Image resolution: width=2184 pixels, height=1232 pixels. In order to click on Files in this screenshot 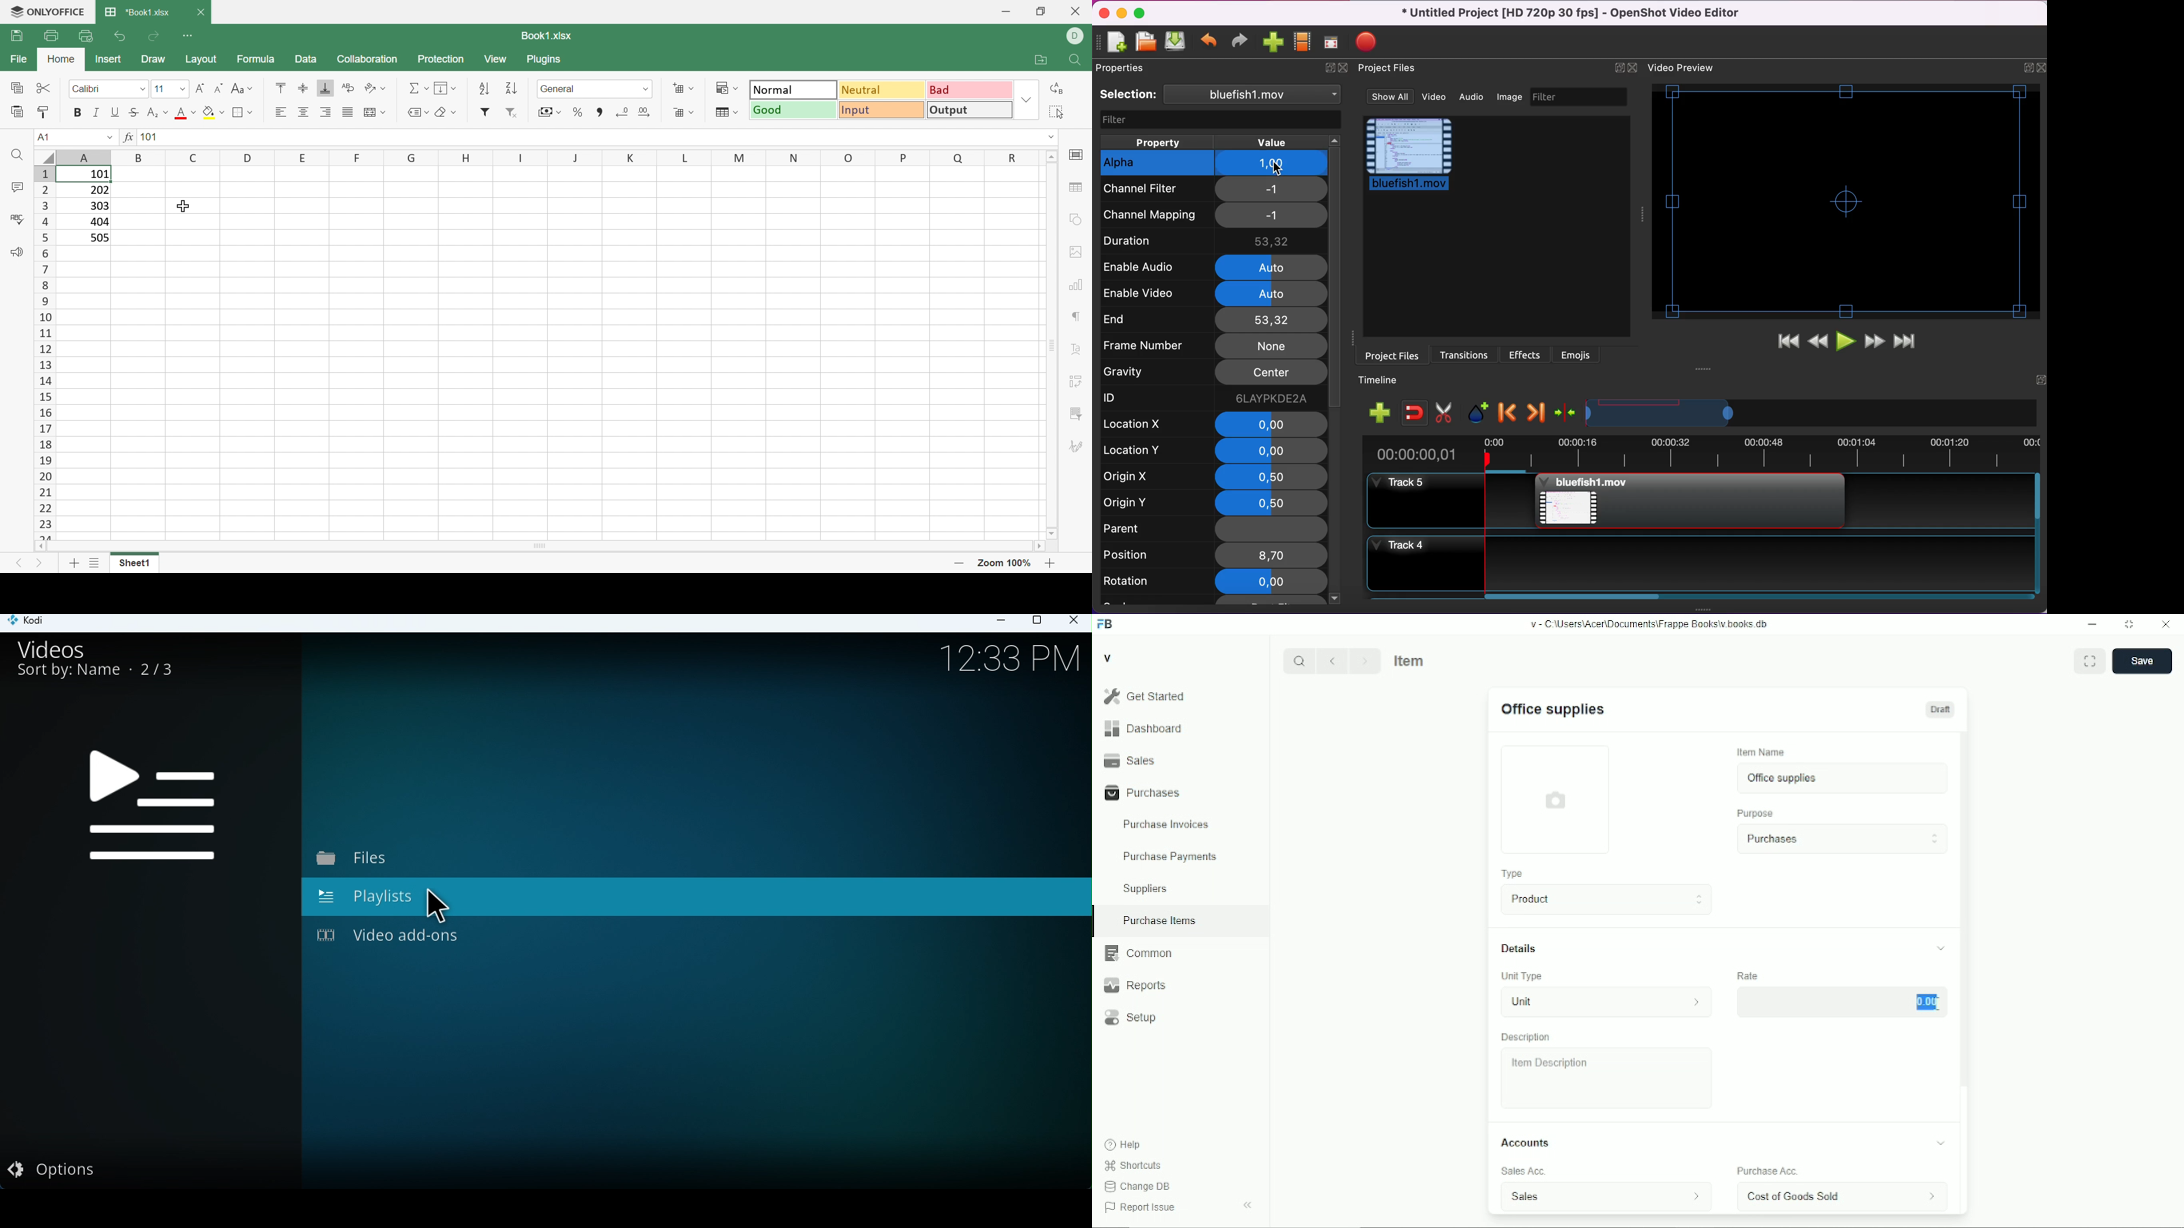, I will do `click(384, 862)`.